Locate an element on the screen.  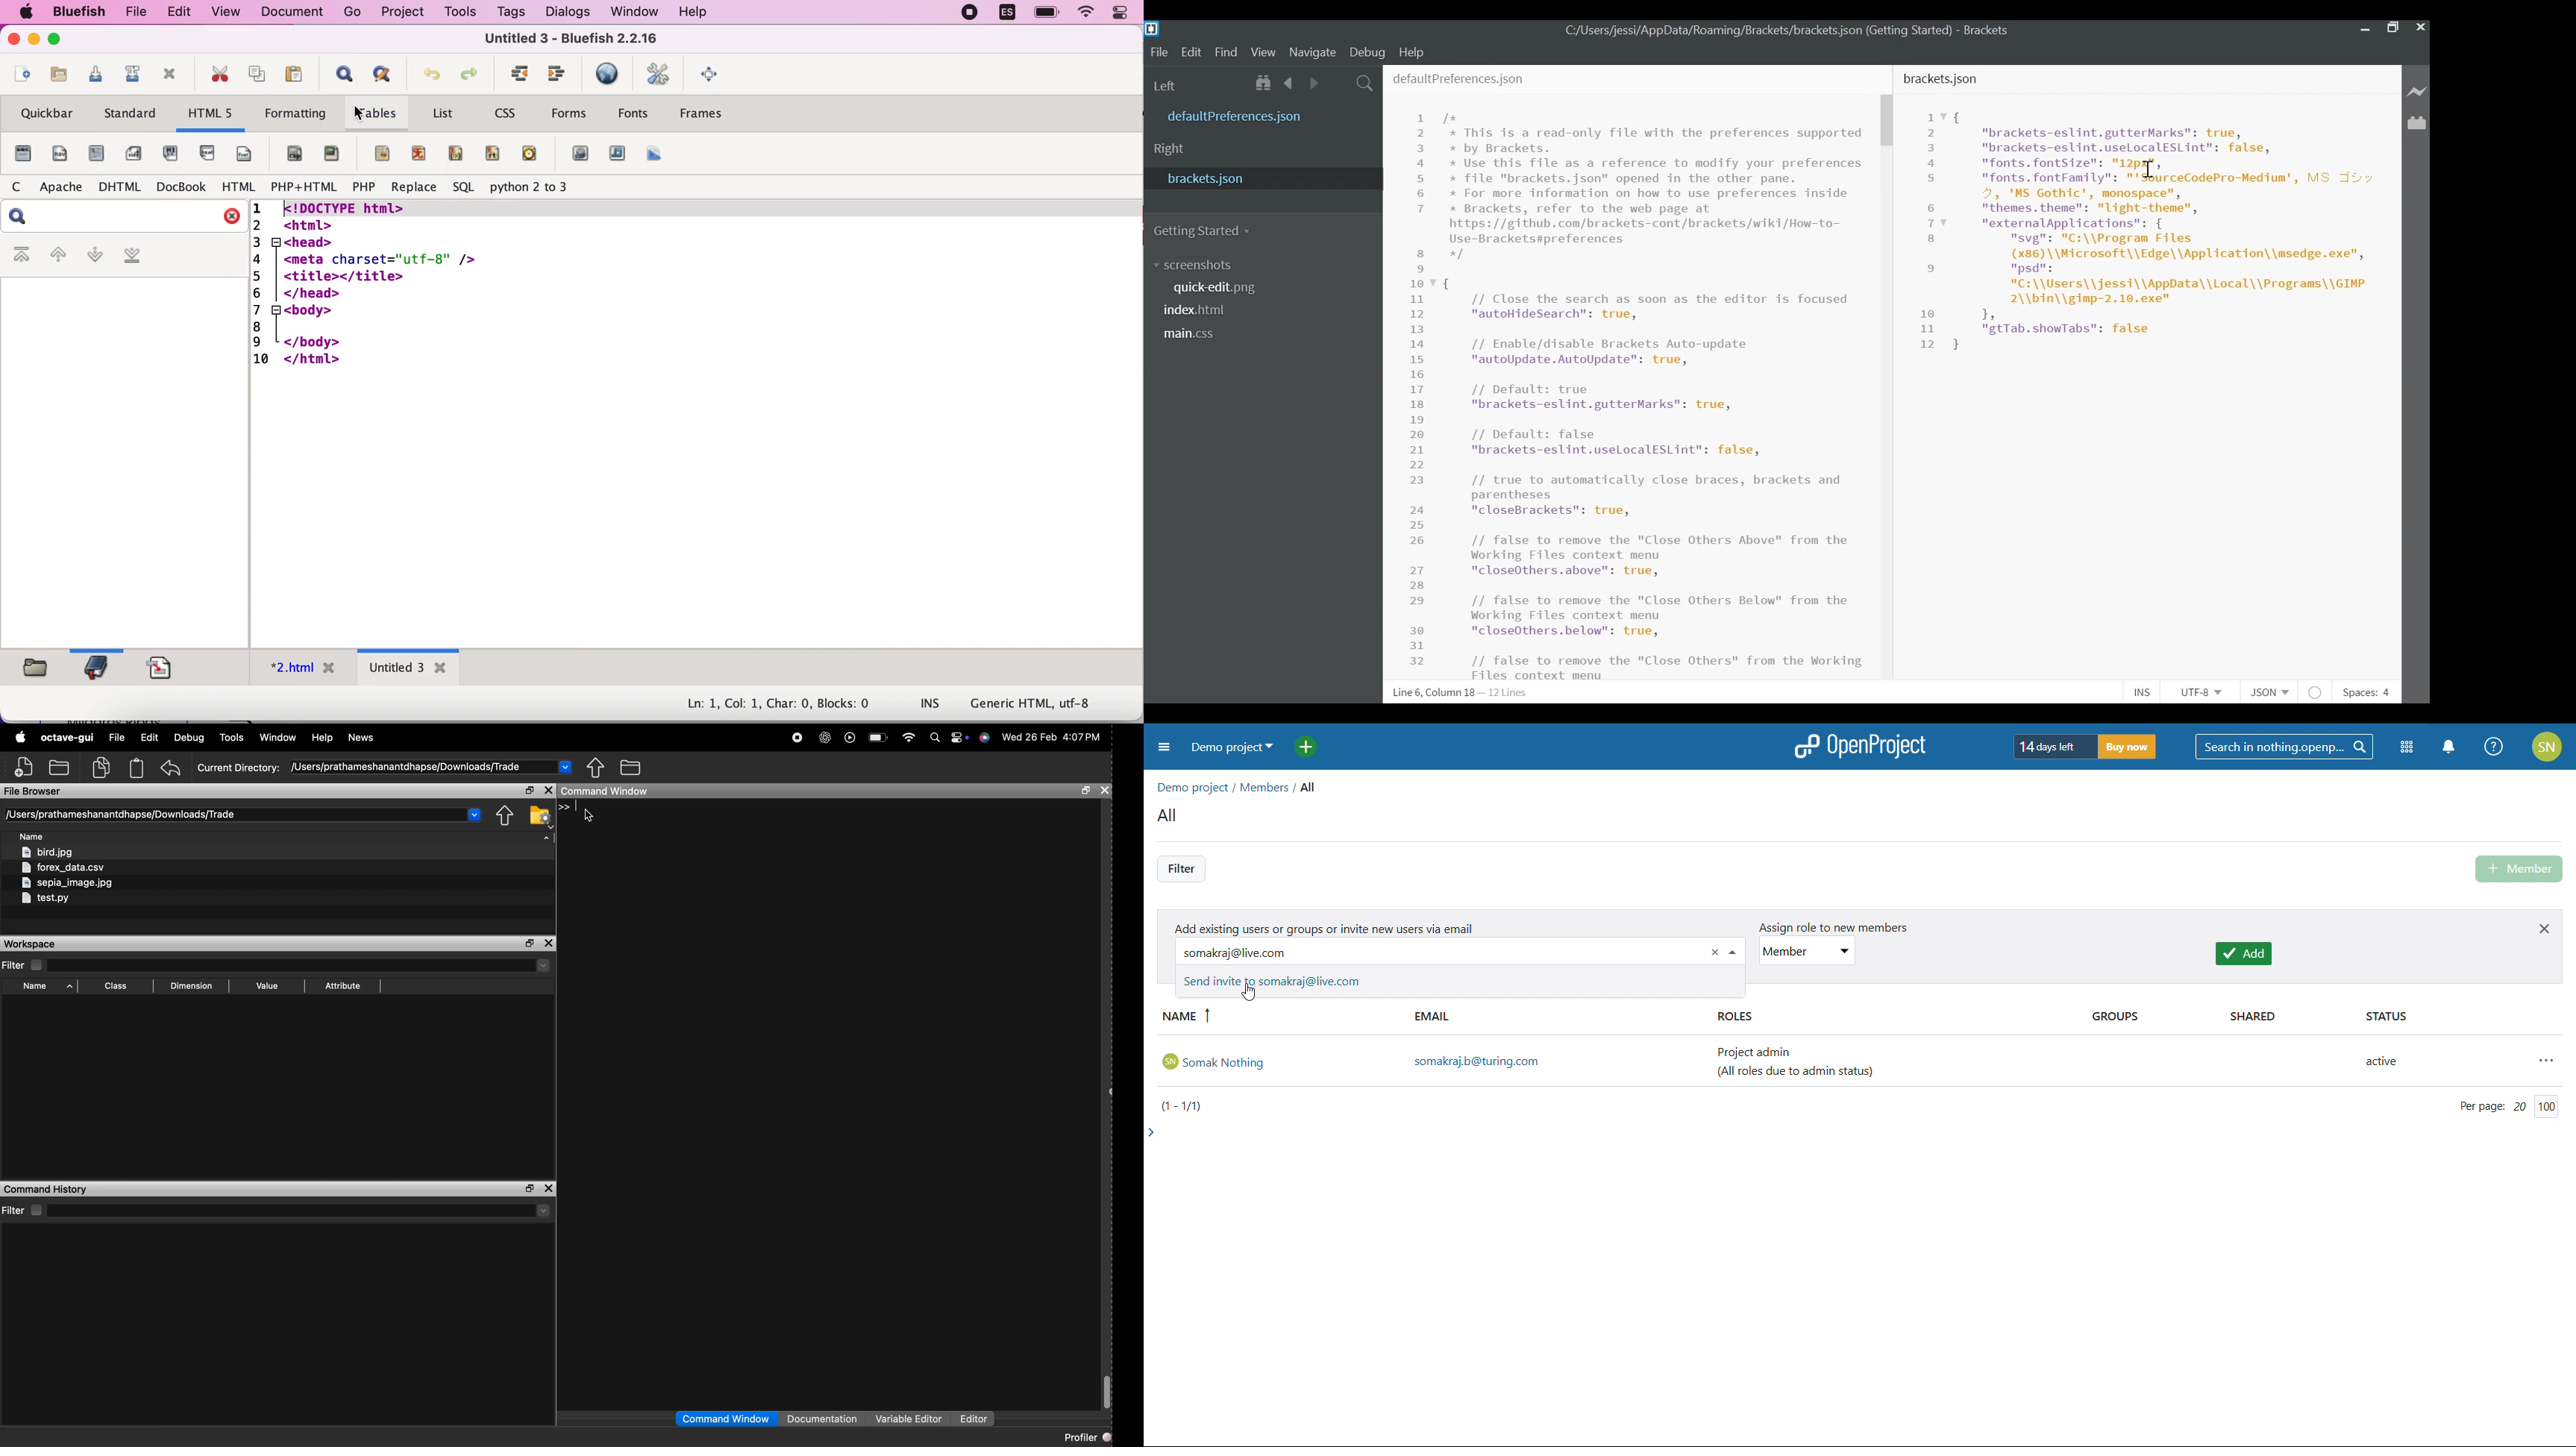
add is located at coordinates (2244, 954).